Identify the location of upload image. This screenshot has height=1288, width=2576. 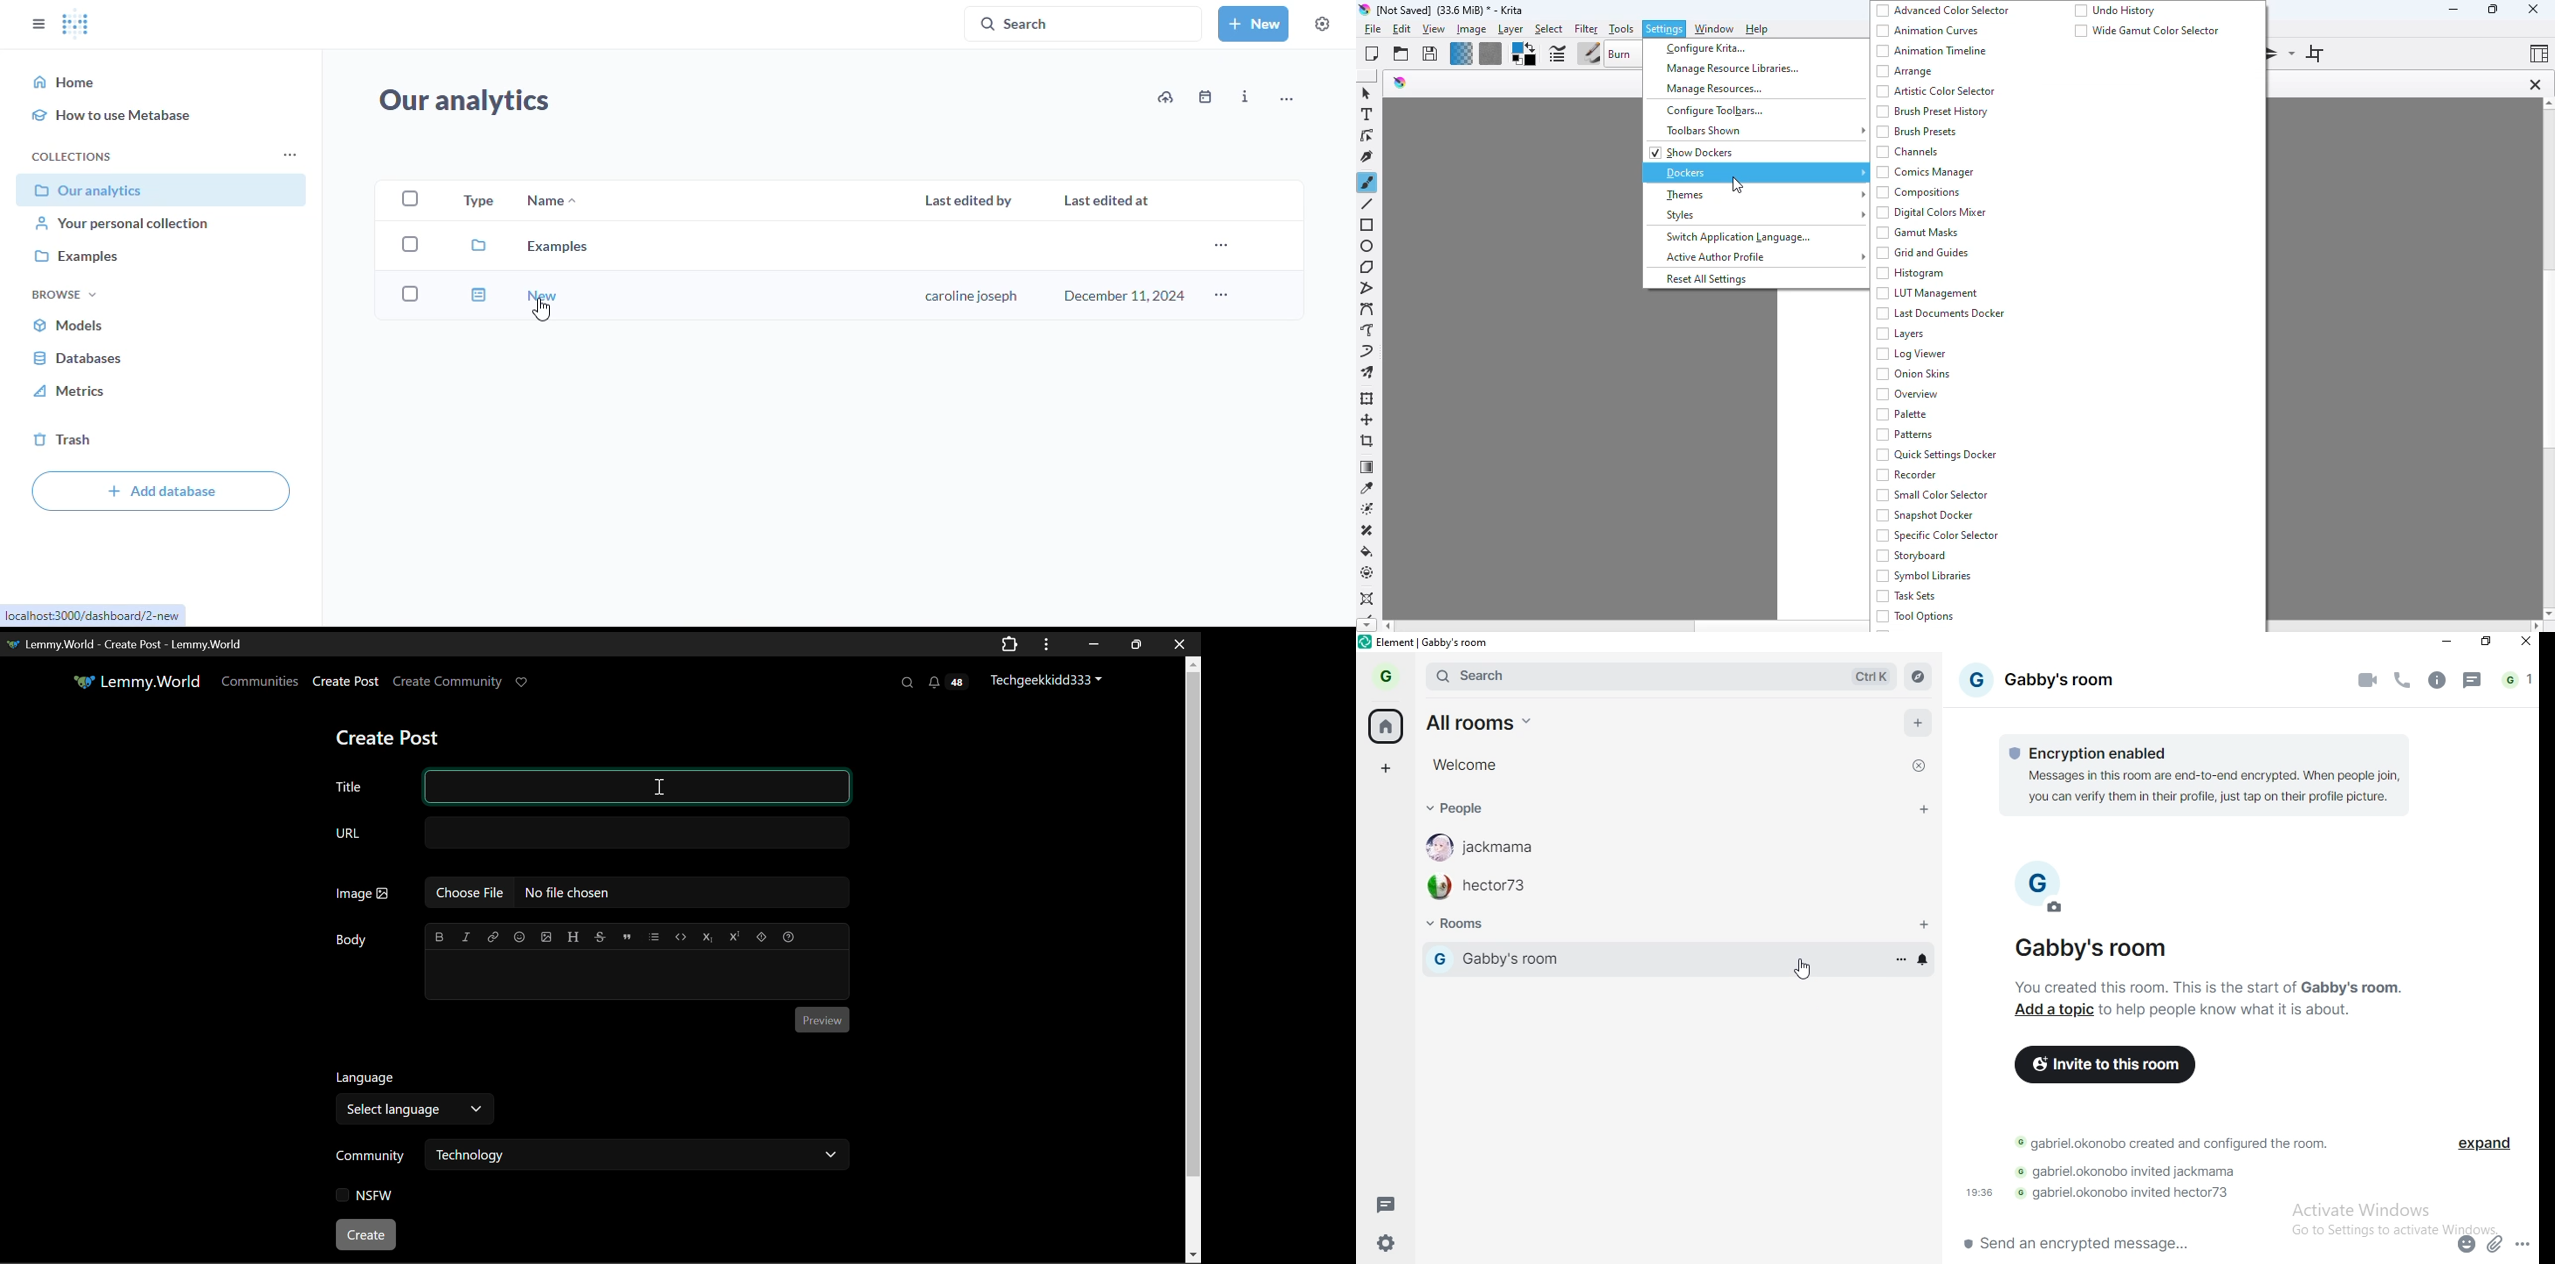
(546, 935).